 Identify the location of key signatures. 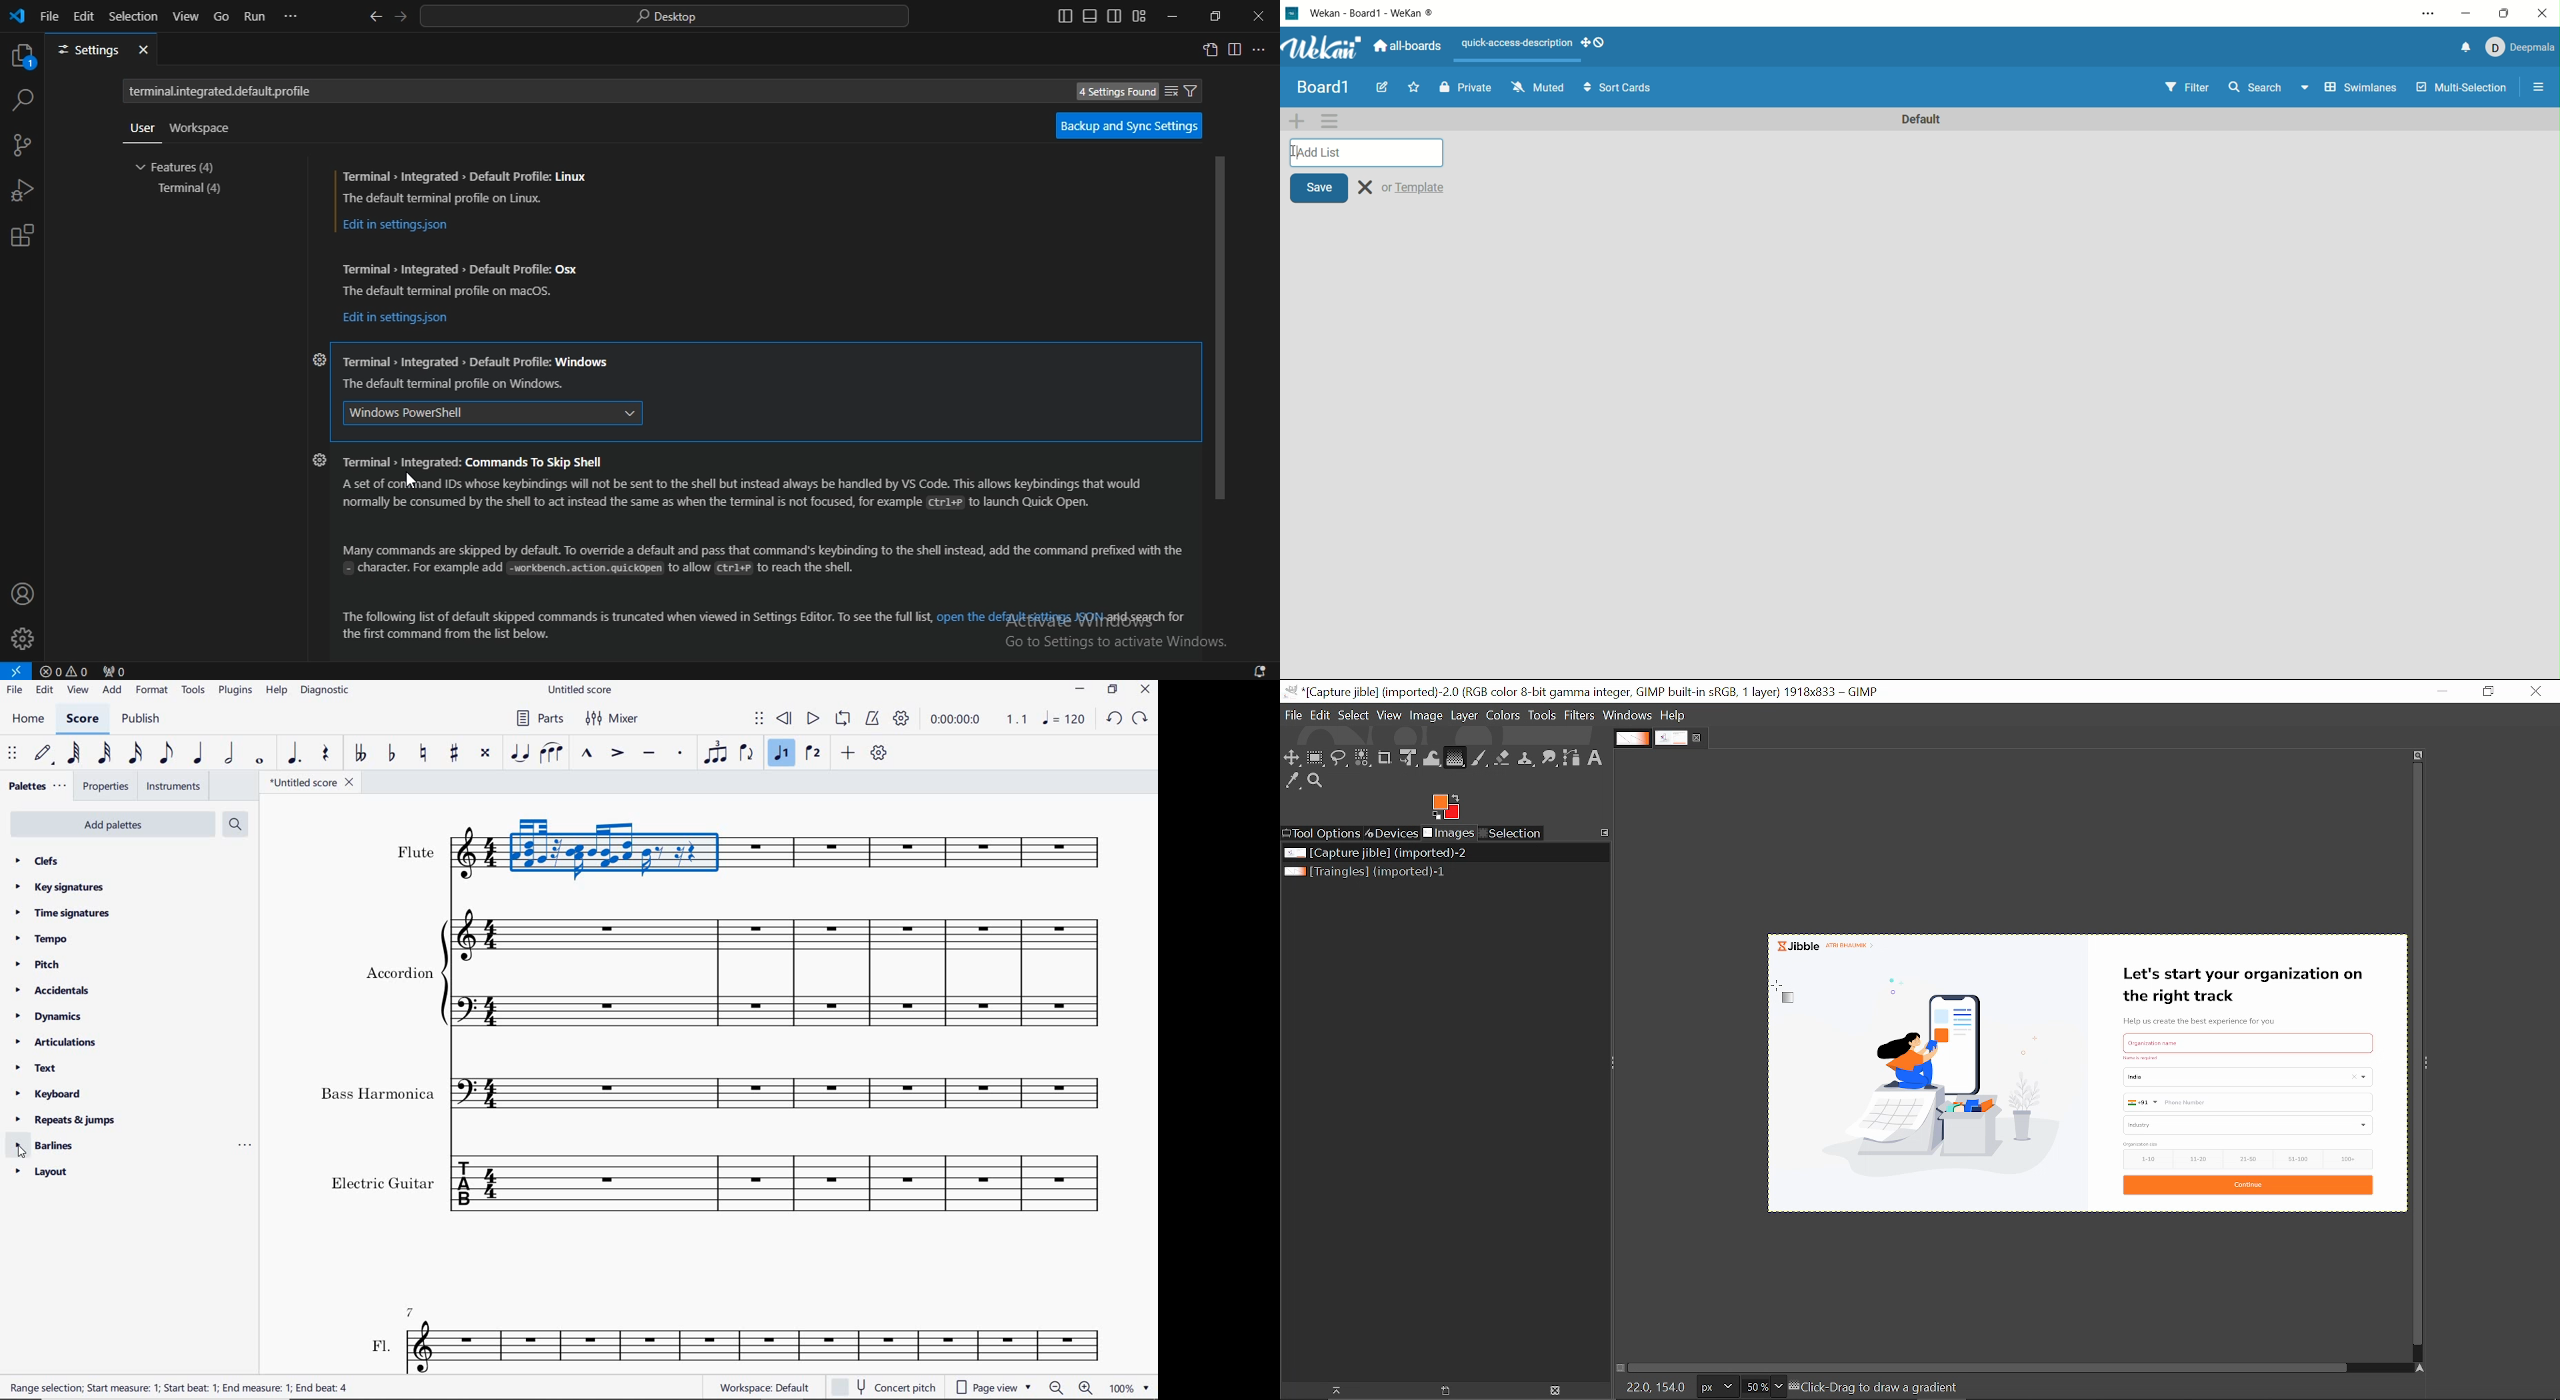
(59, 888).